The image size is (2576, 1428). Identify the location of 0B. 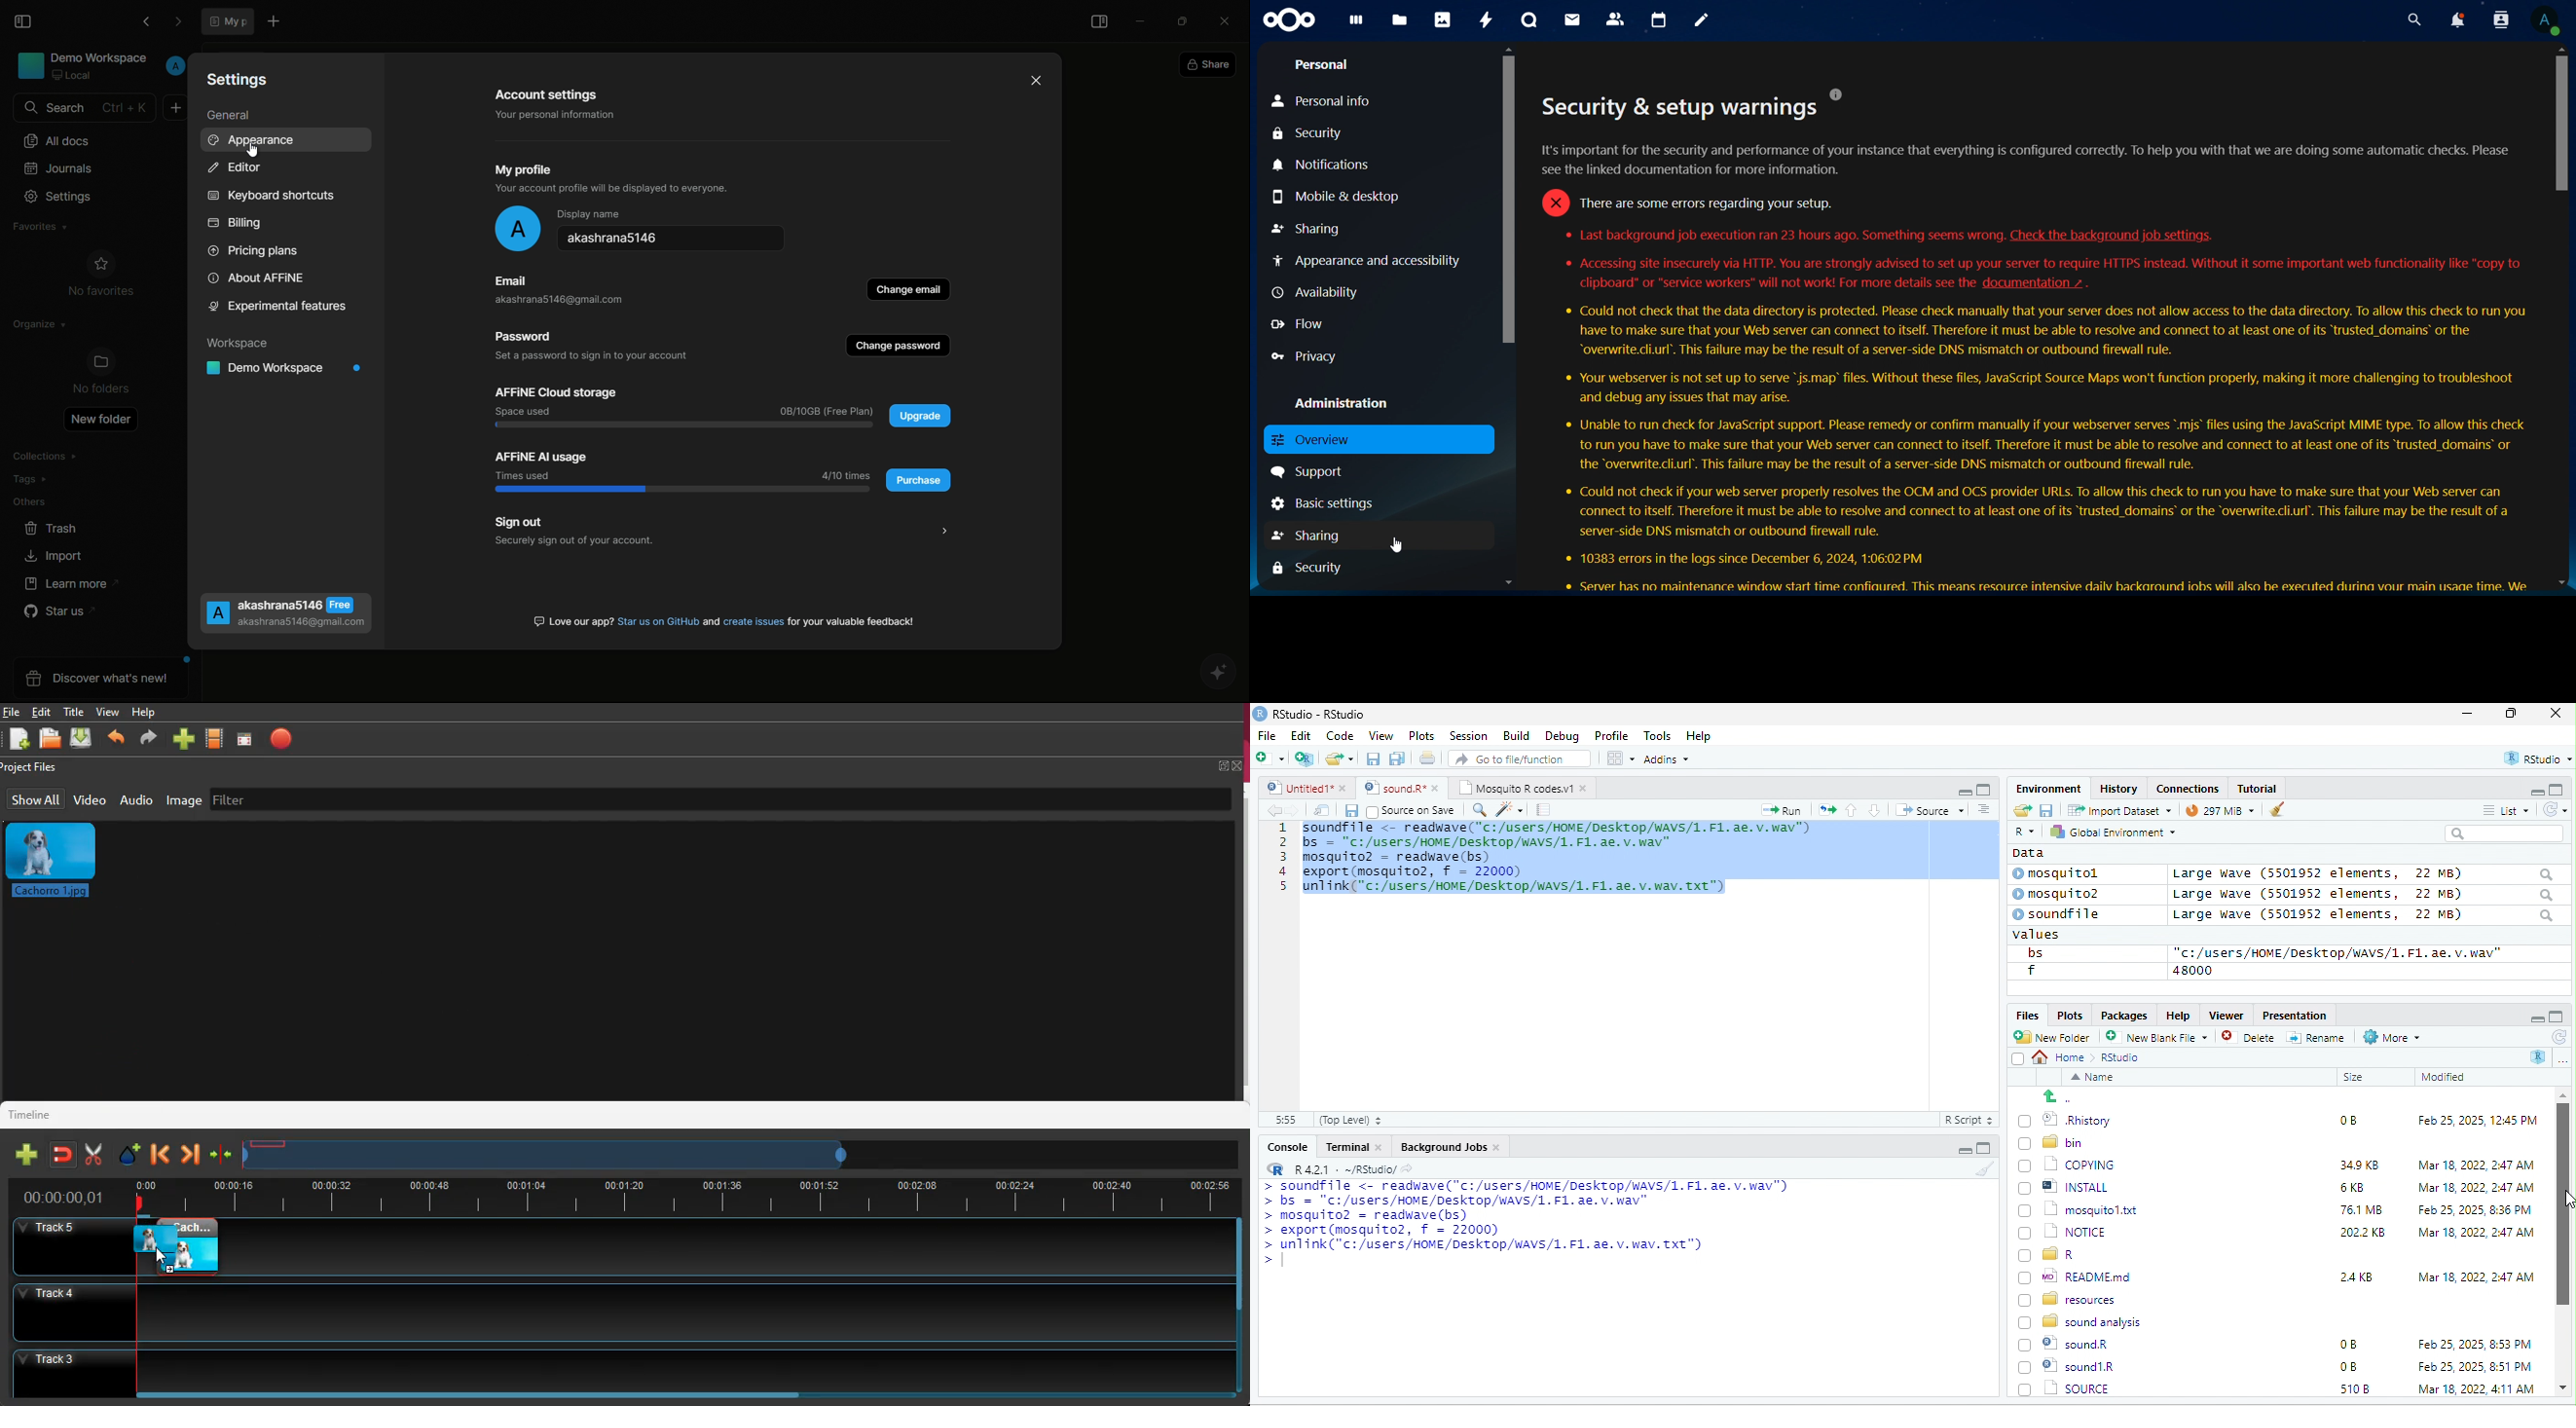
(2347, 1345).